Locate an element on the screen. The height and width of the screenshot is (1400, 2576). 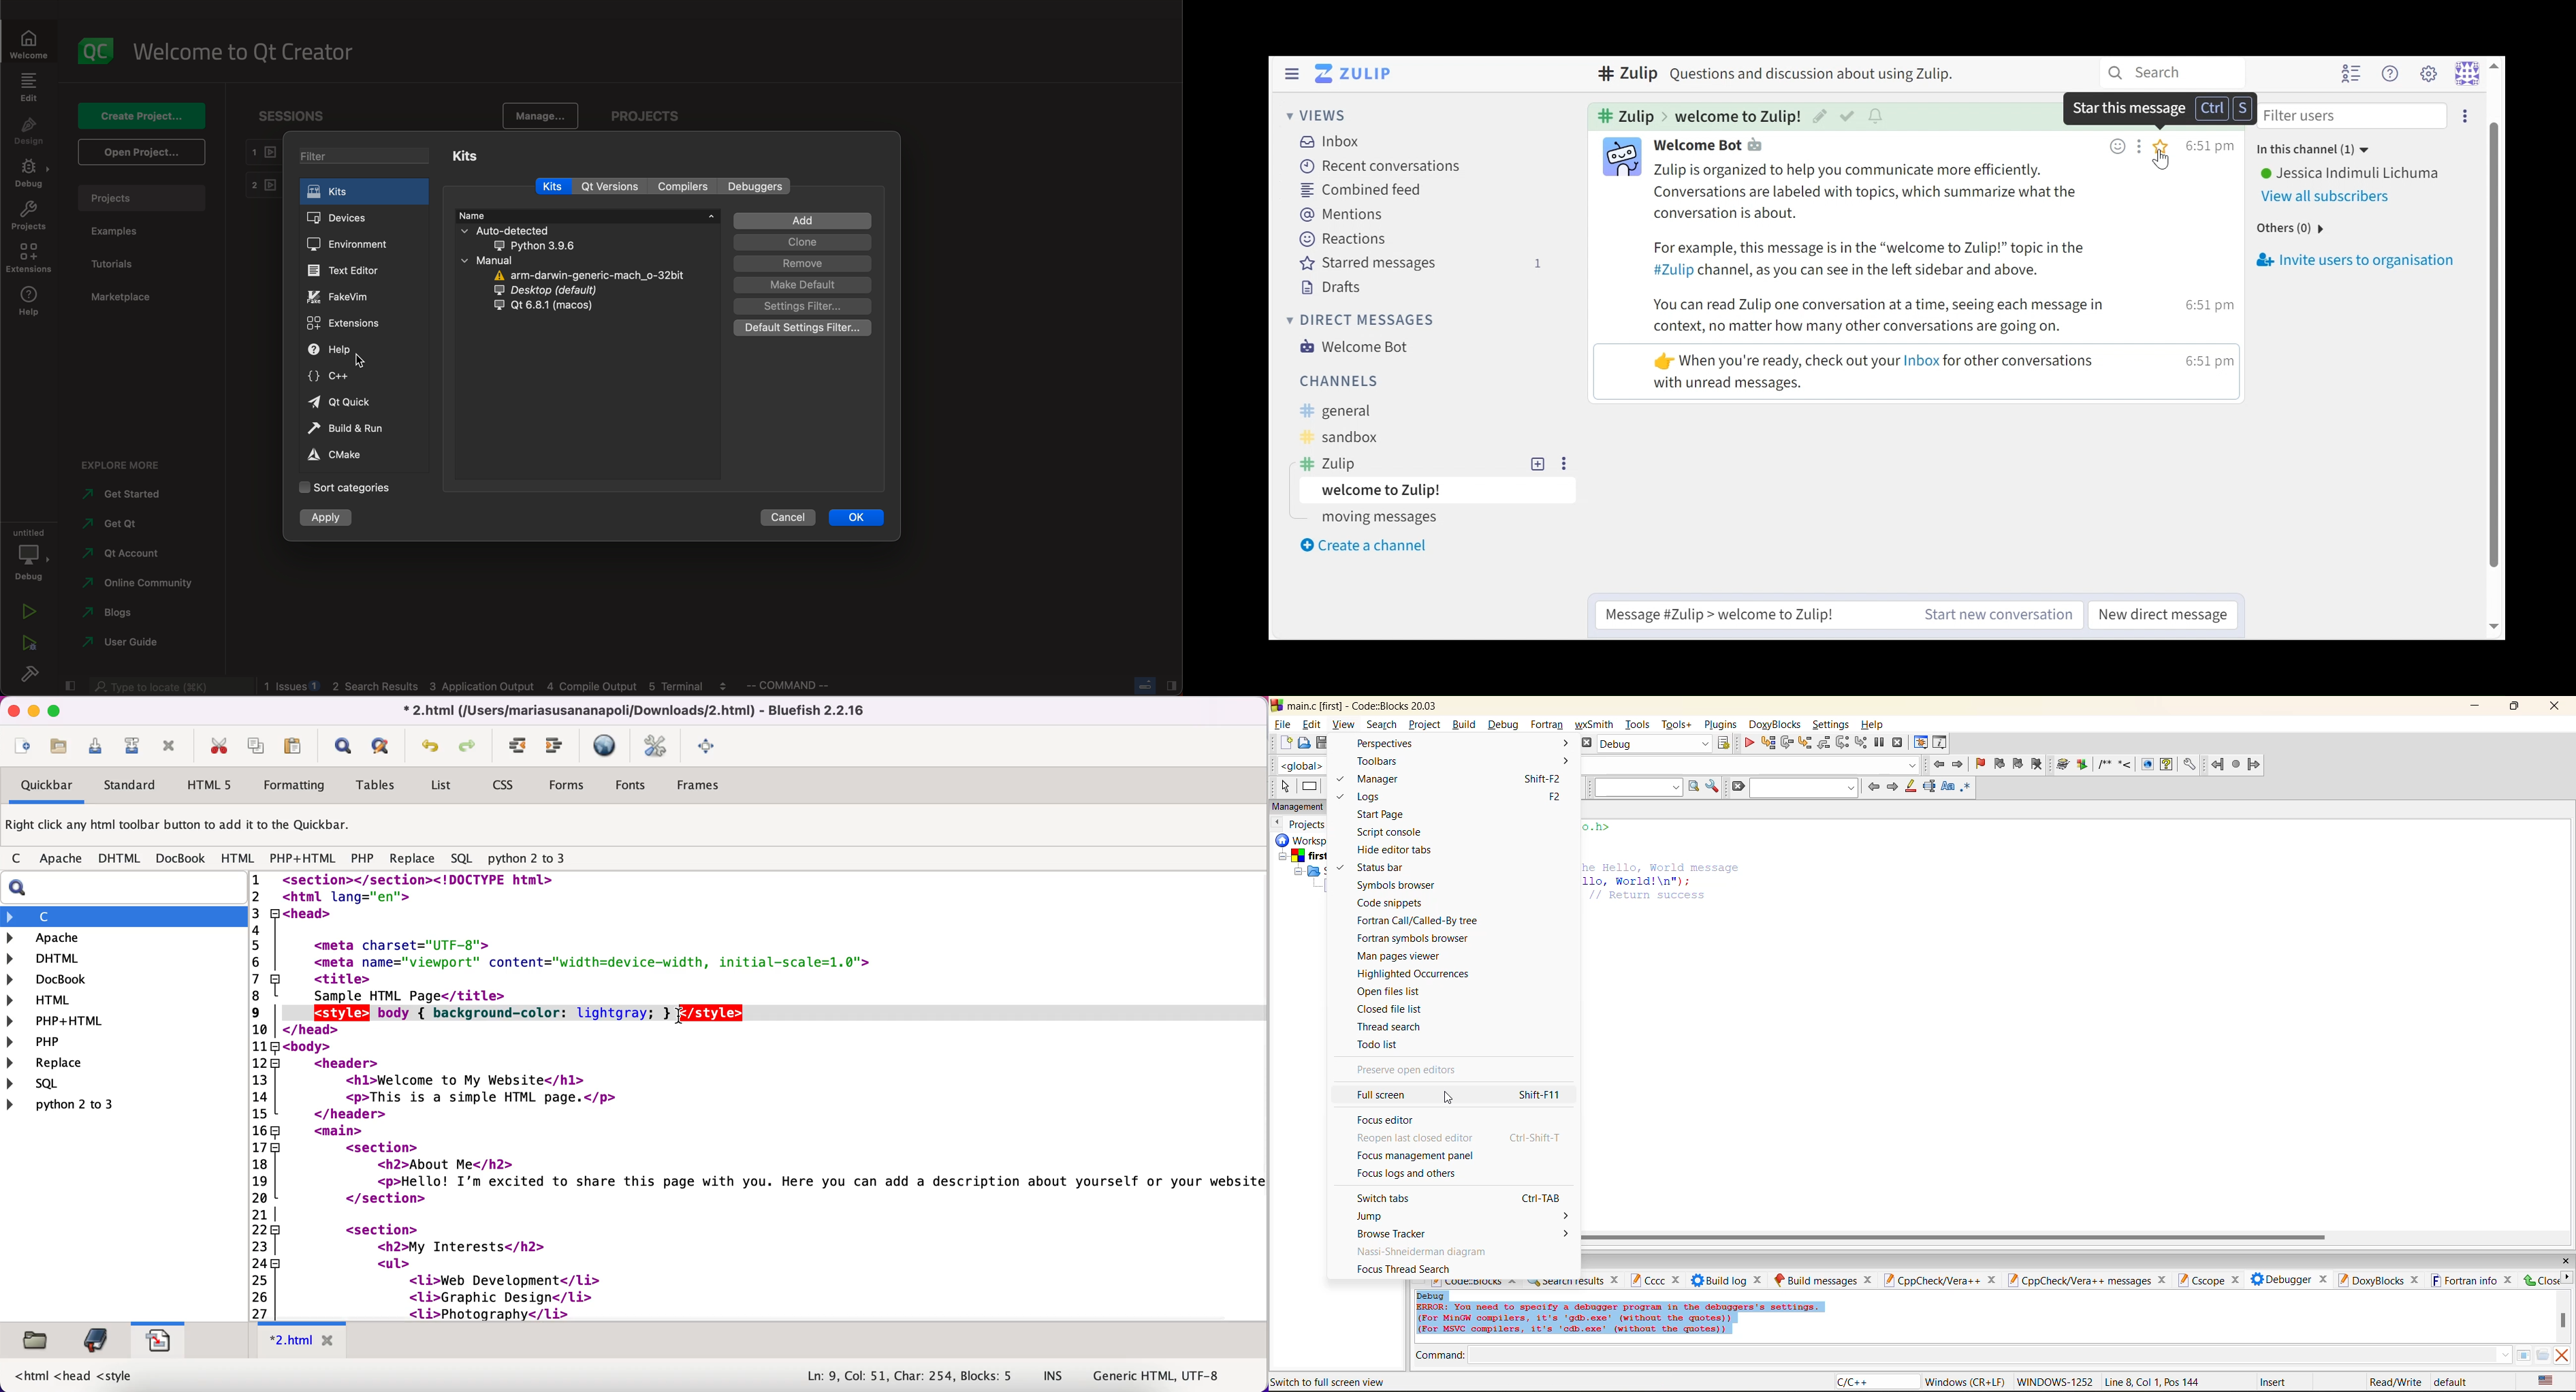
undo is located at coordinates (431, 749).